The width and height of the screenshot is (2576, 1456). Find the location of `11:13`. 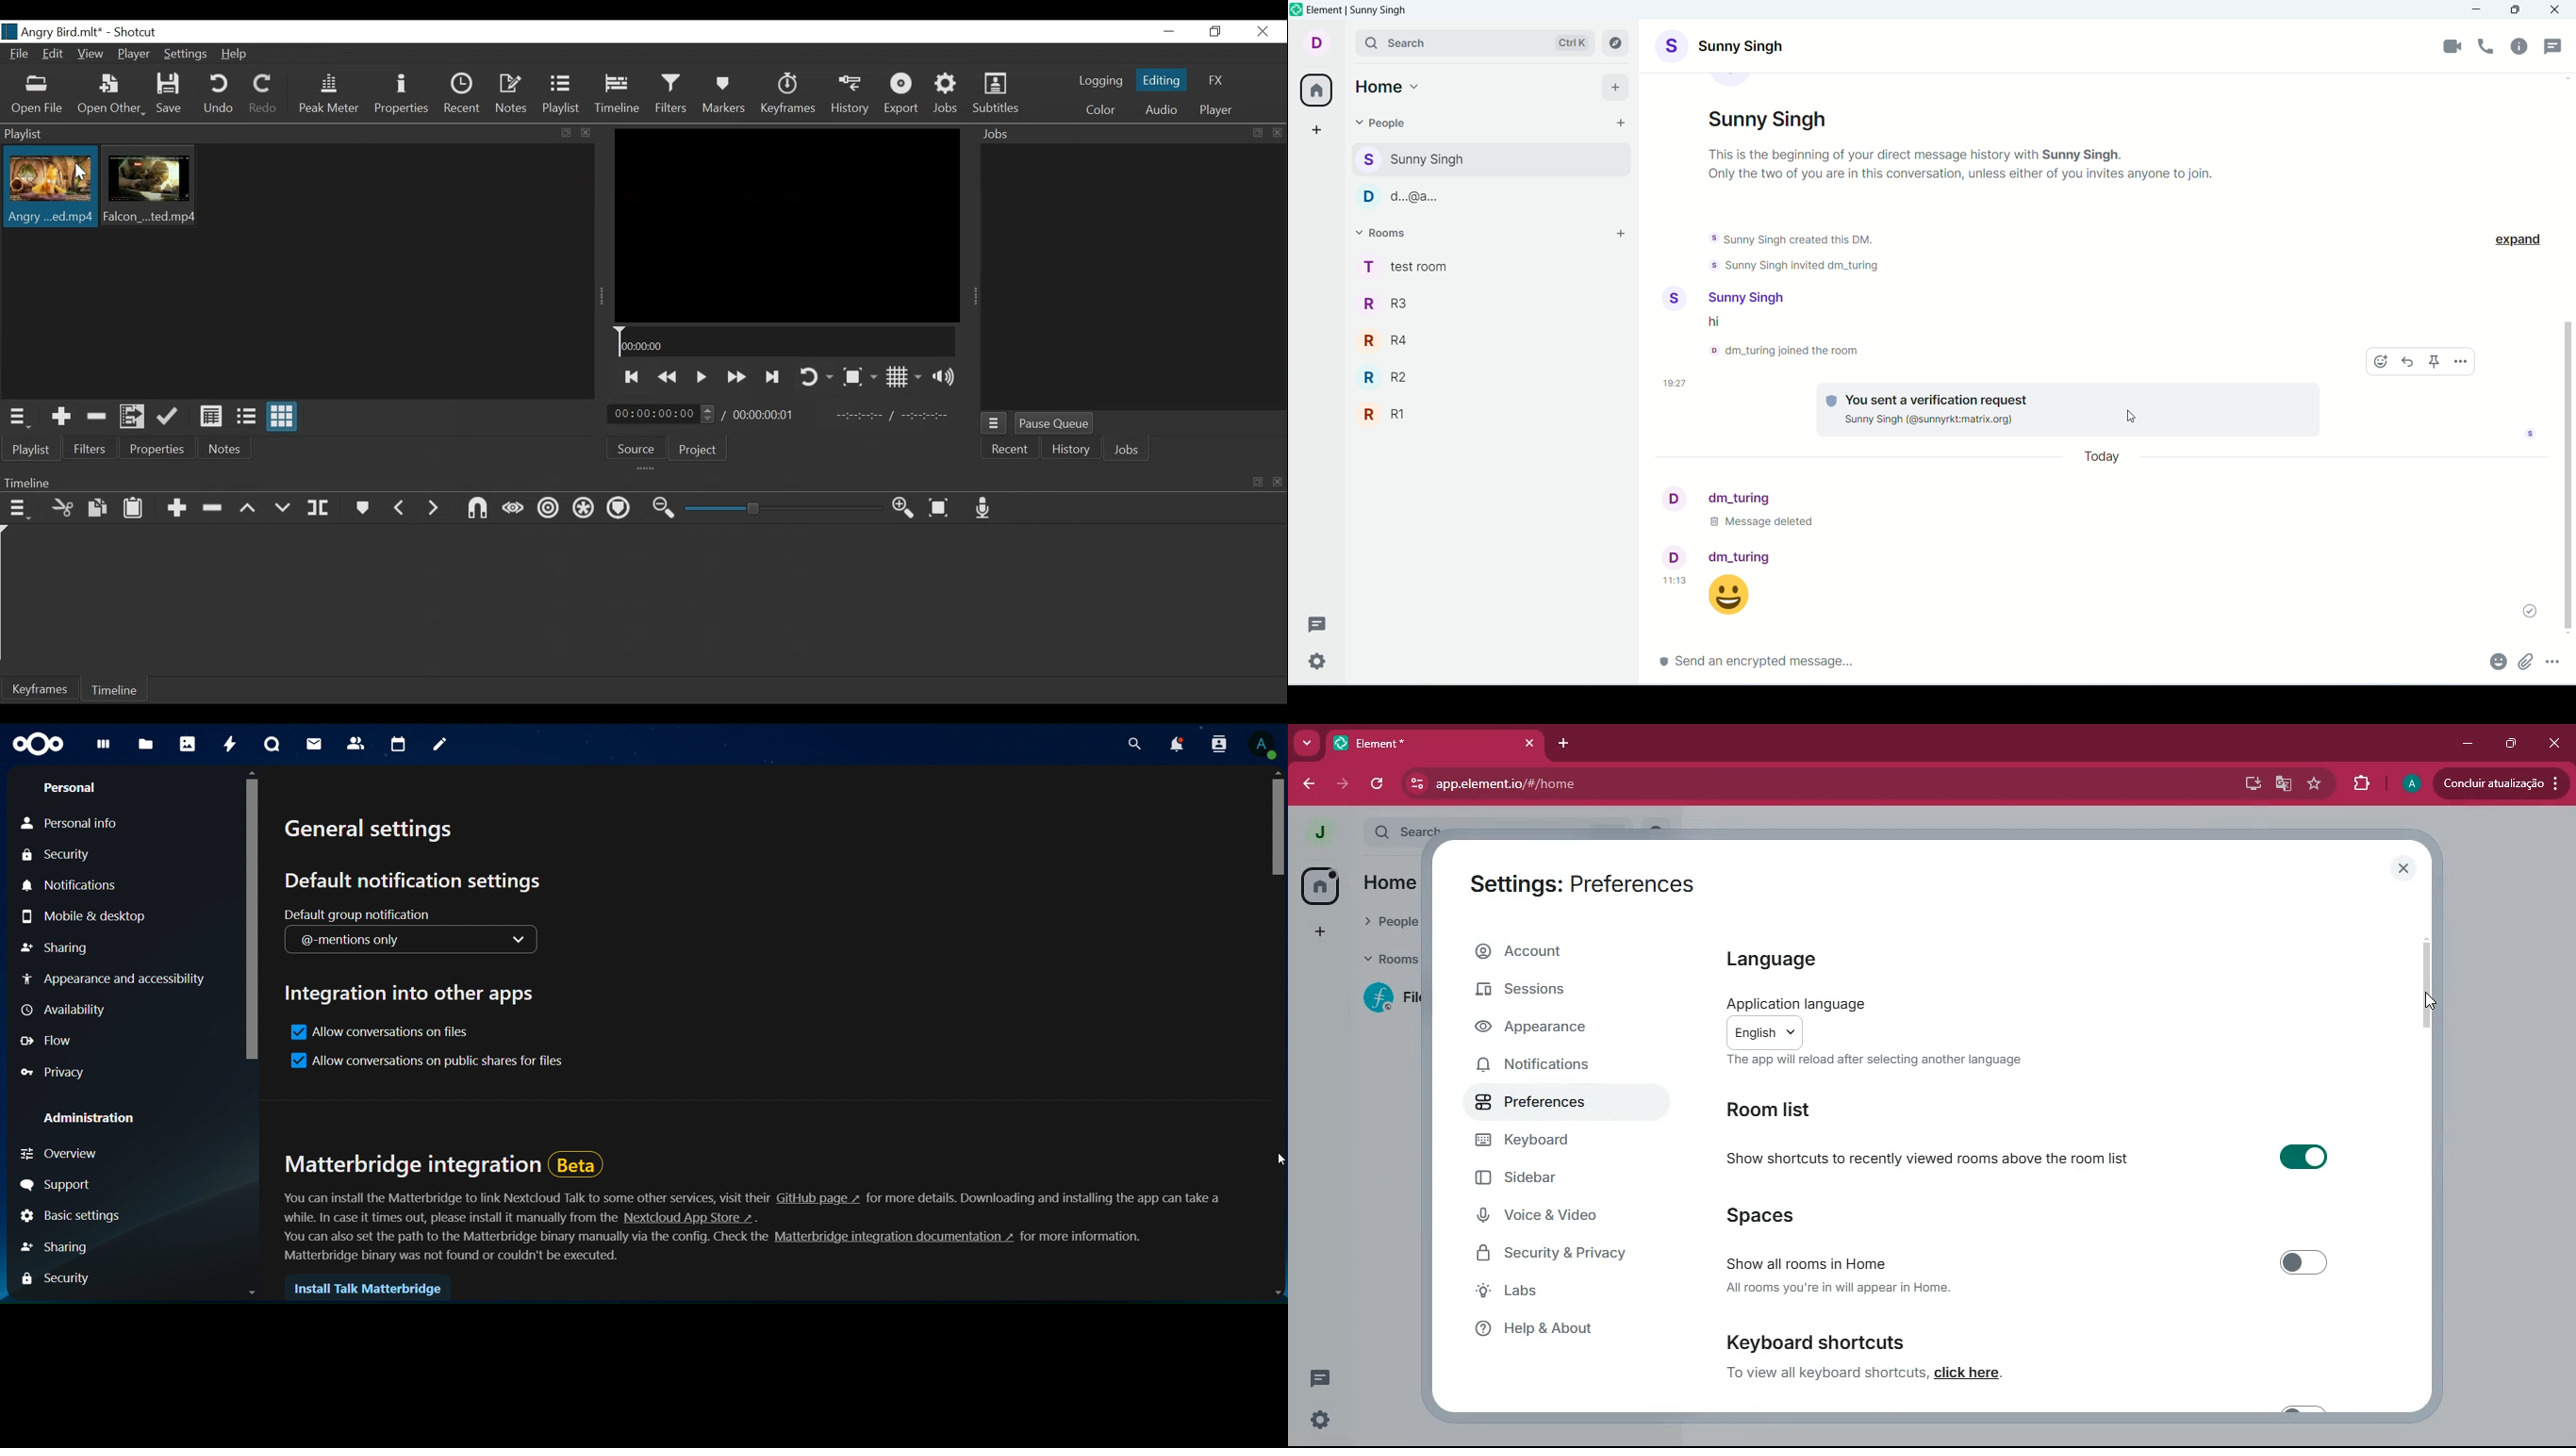

11:13 is located at coordinates (1674, 580).